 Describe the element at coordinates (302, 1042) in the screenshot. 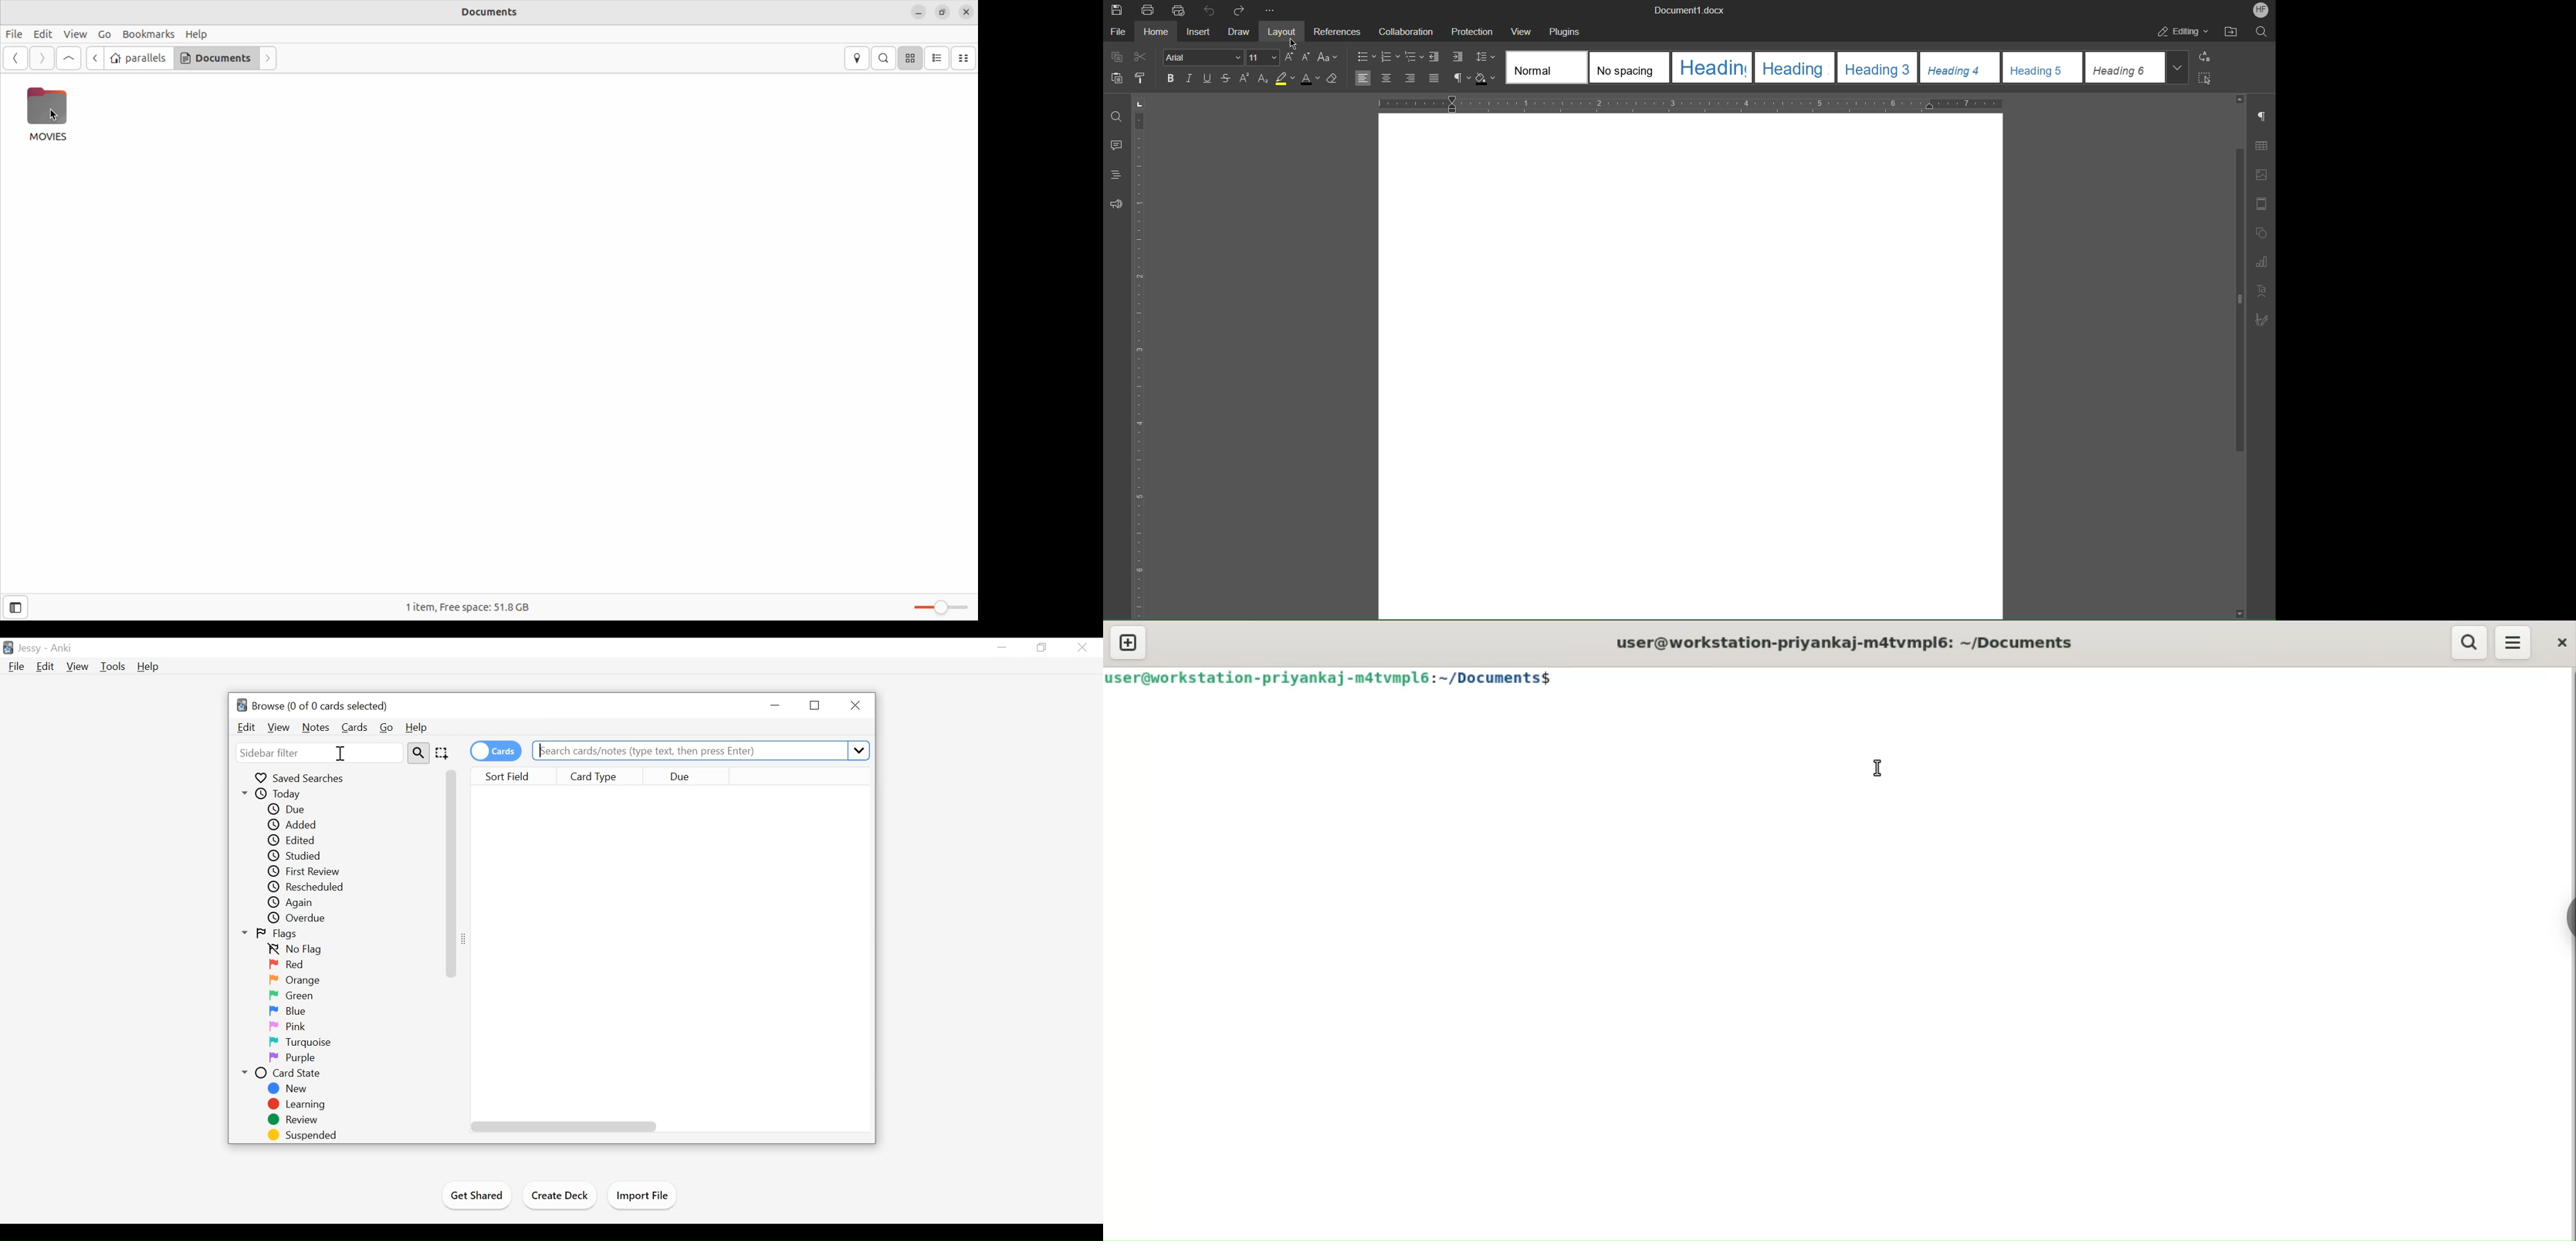

I see `Turquoise` at that location.